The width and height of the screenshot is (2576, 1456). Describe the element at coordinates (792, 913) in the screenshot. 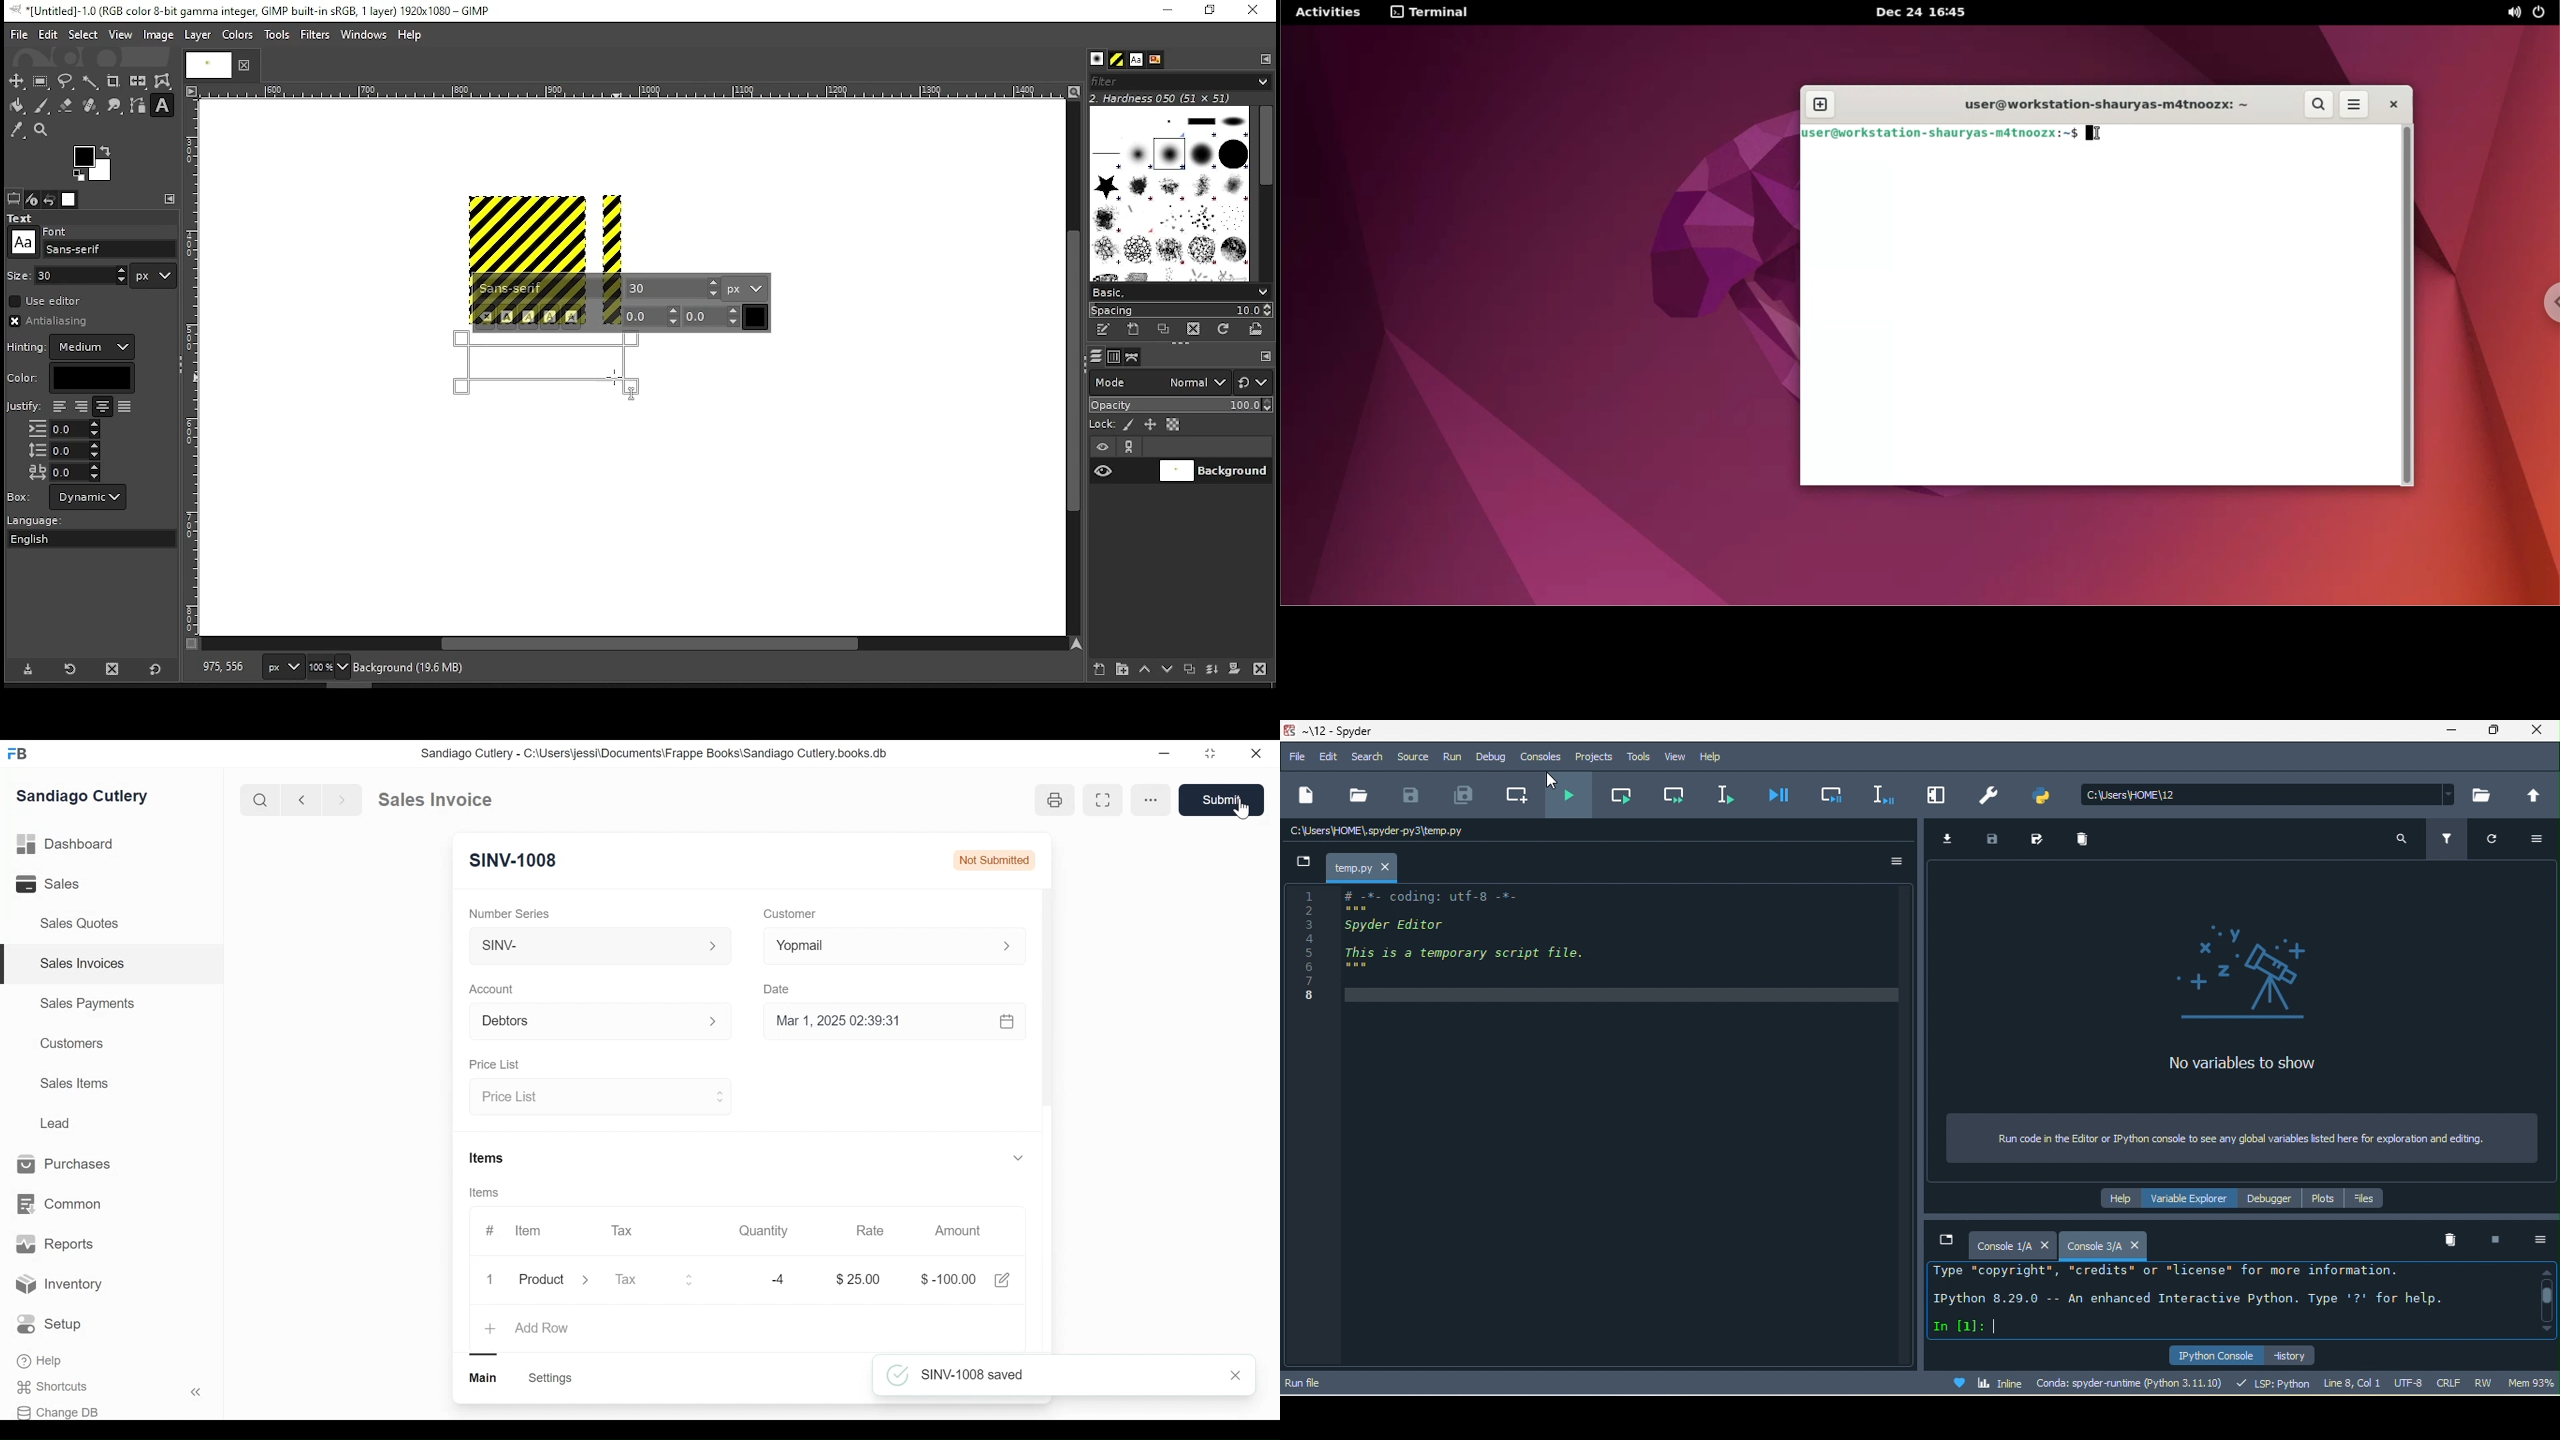

I see `Customer` at that location.